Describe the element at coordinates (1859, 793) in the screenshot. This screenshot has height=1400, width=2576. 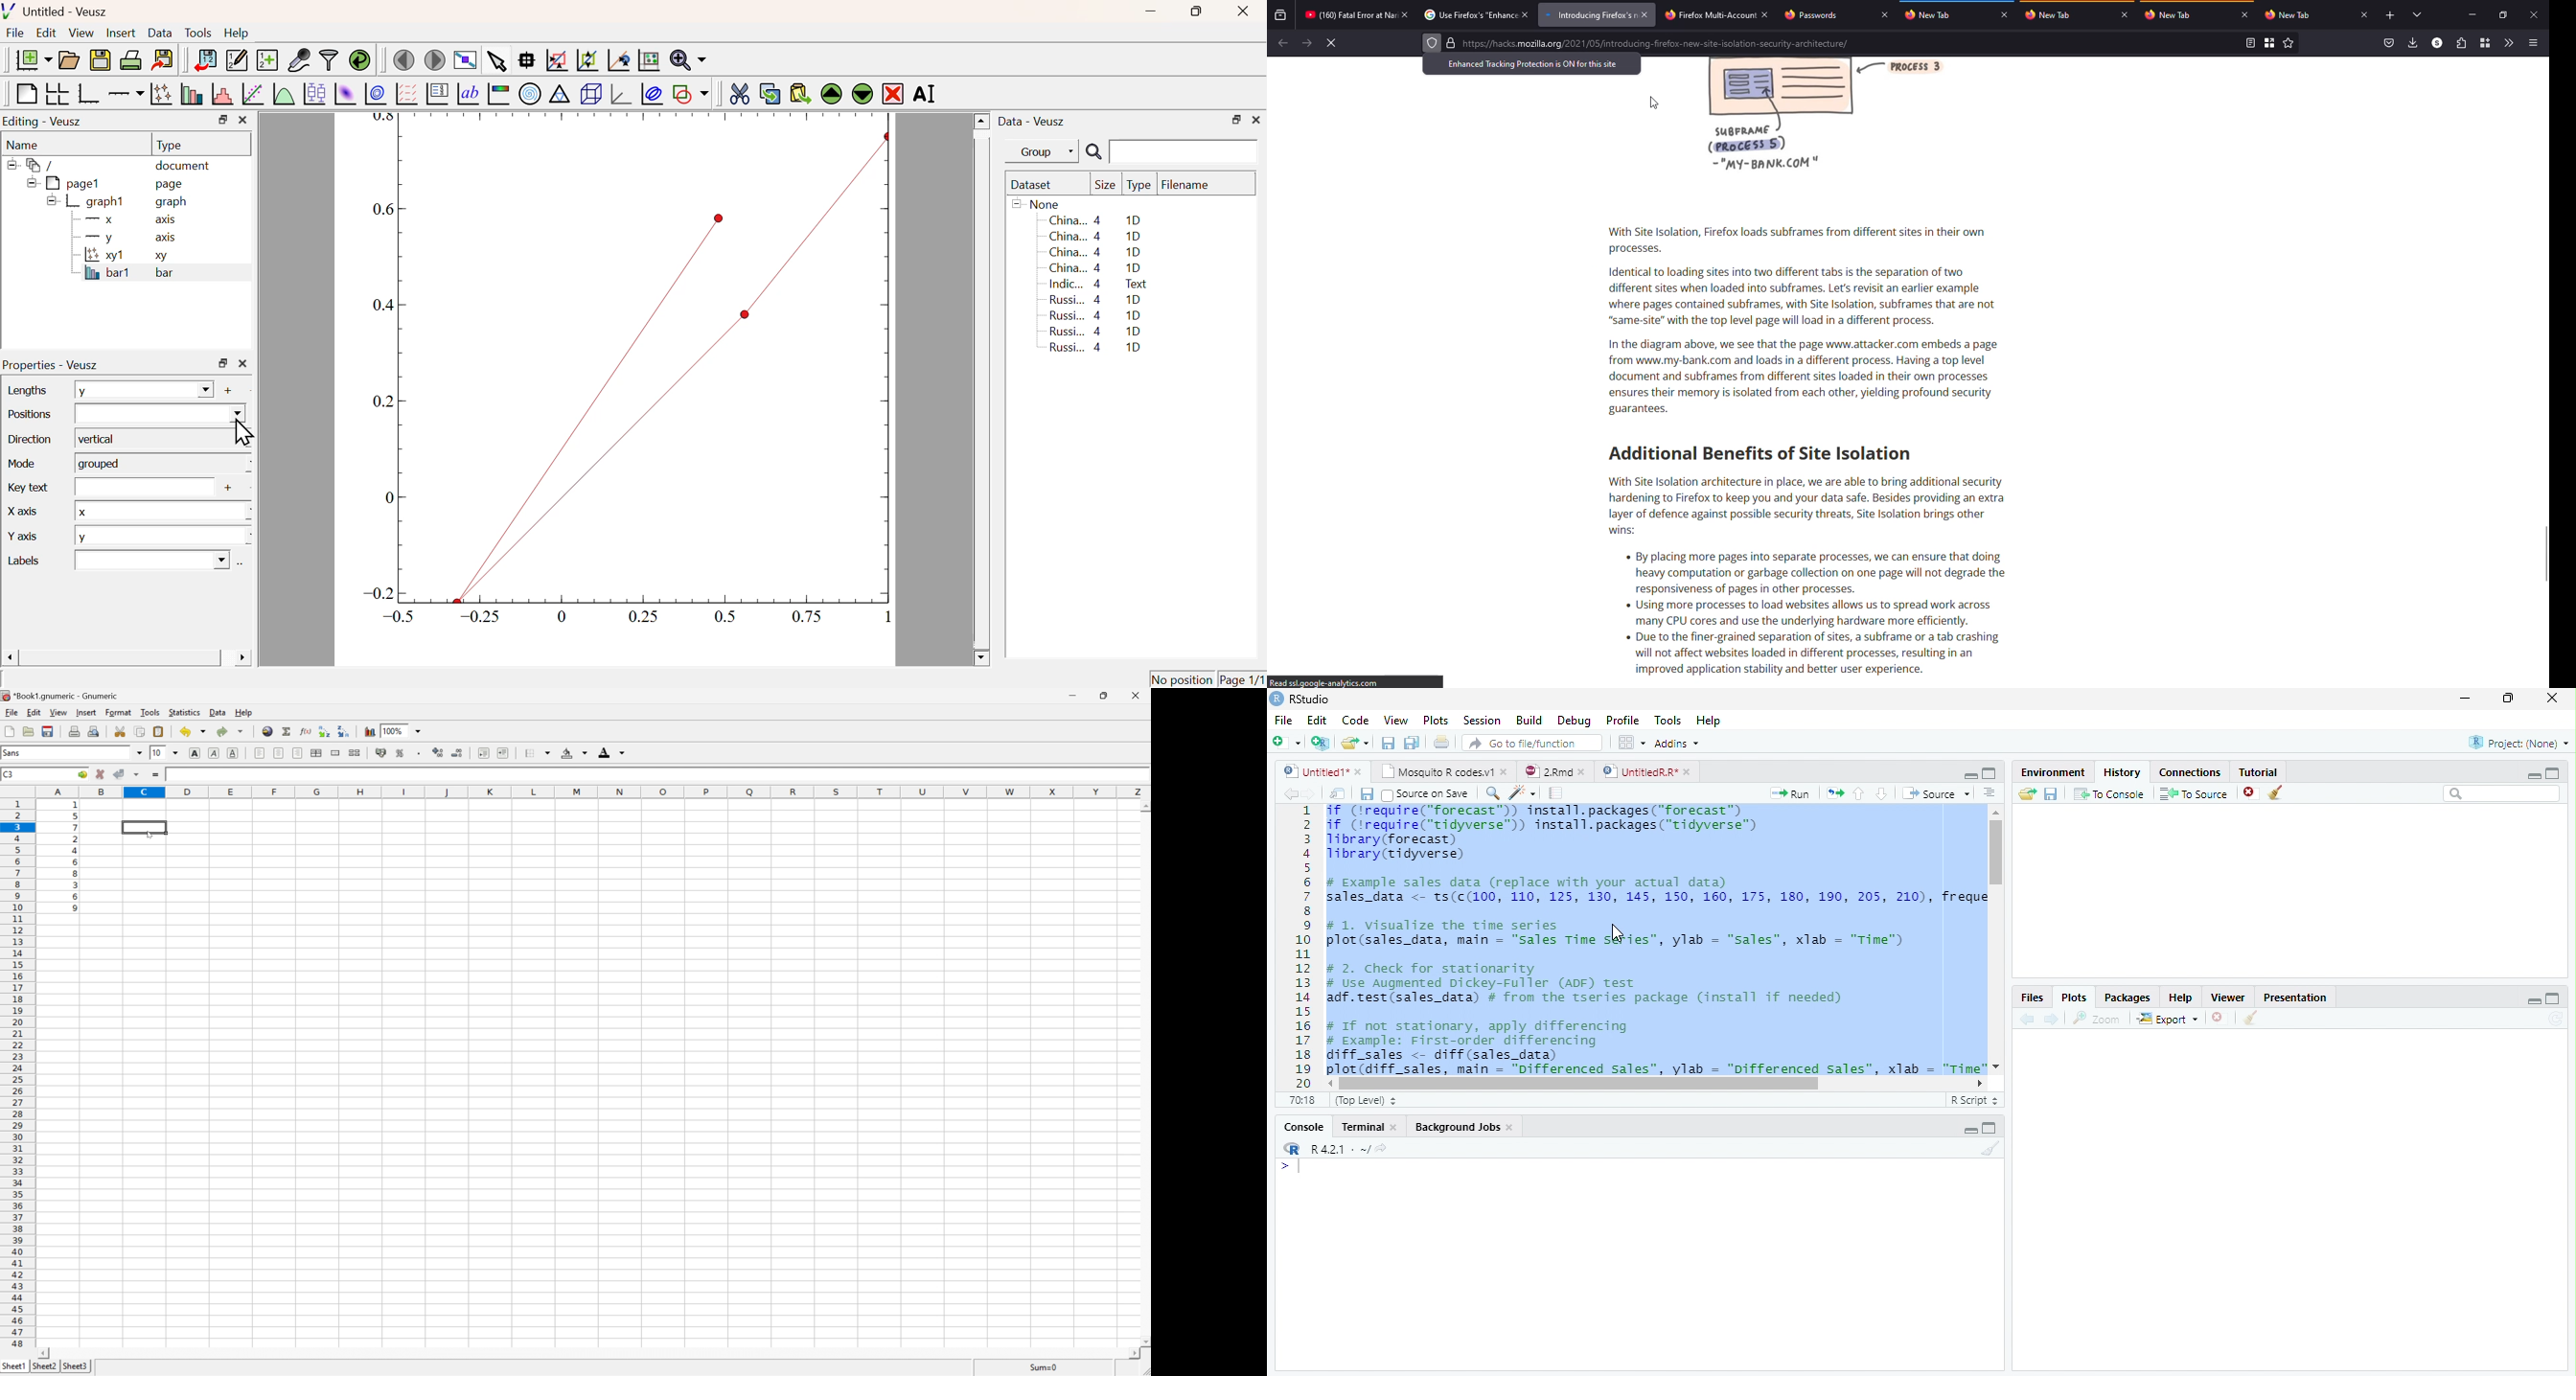
I see `Up` at that location.